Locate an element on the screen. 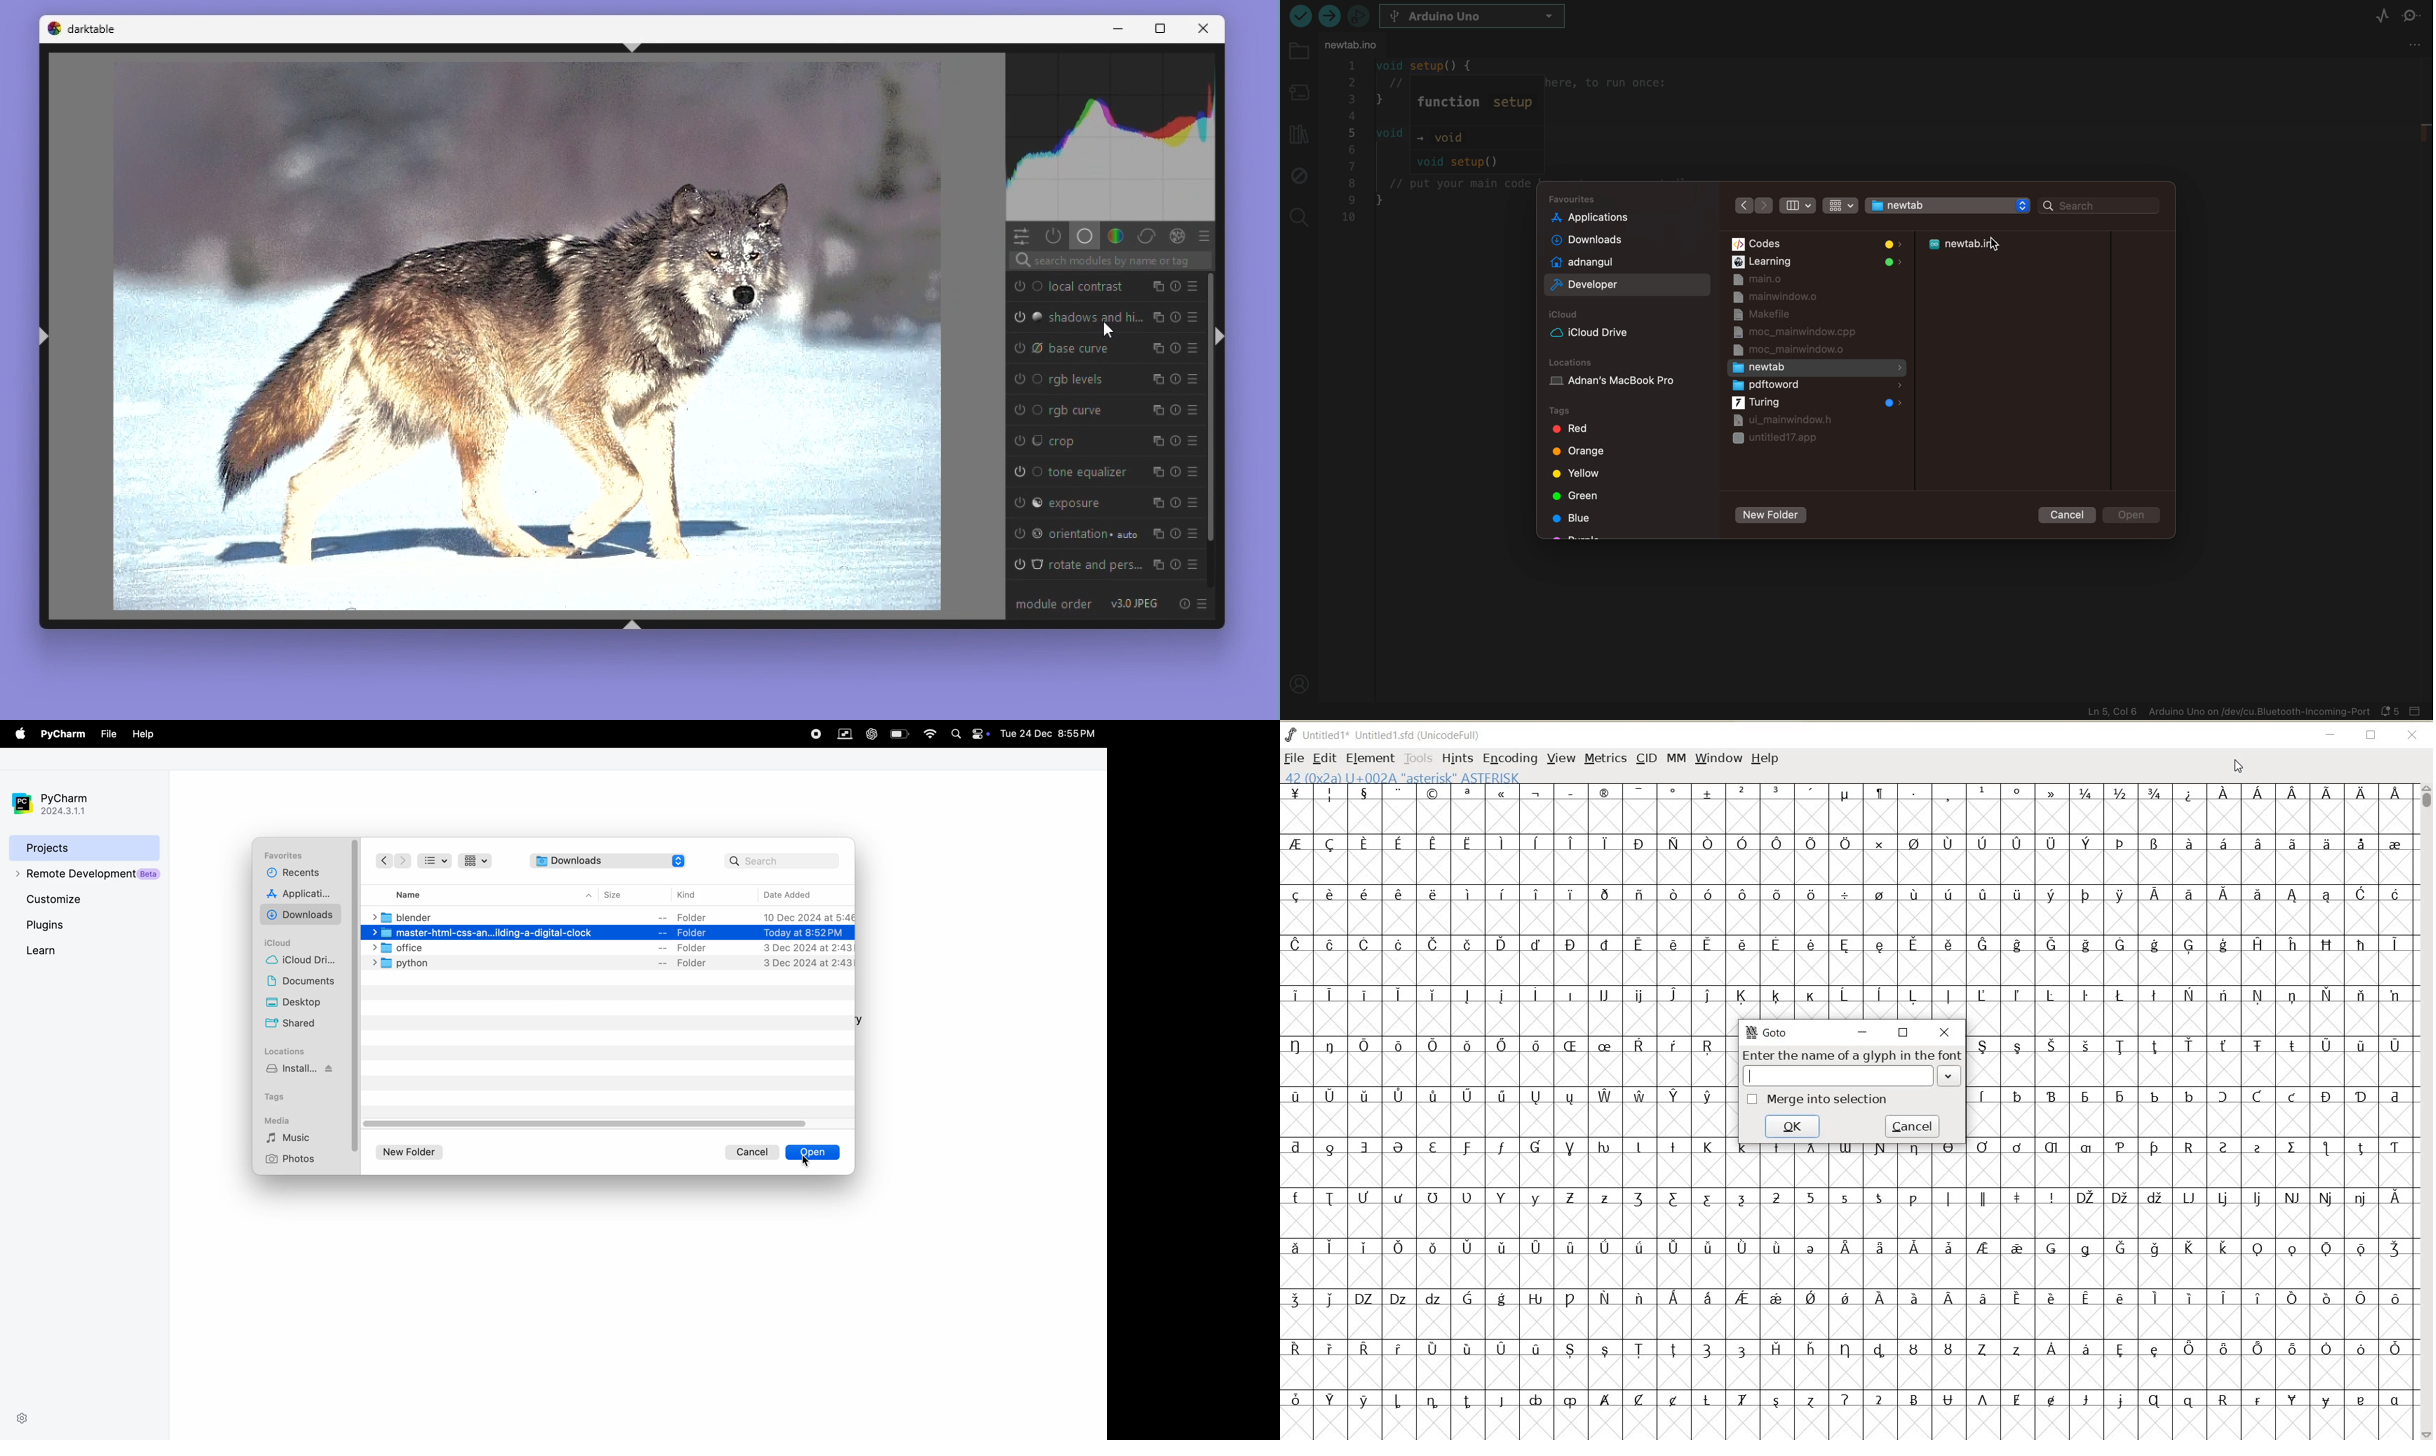 This screenshot has height=1456, width=2436. Image is located at coordinates (525, 333).